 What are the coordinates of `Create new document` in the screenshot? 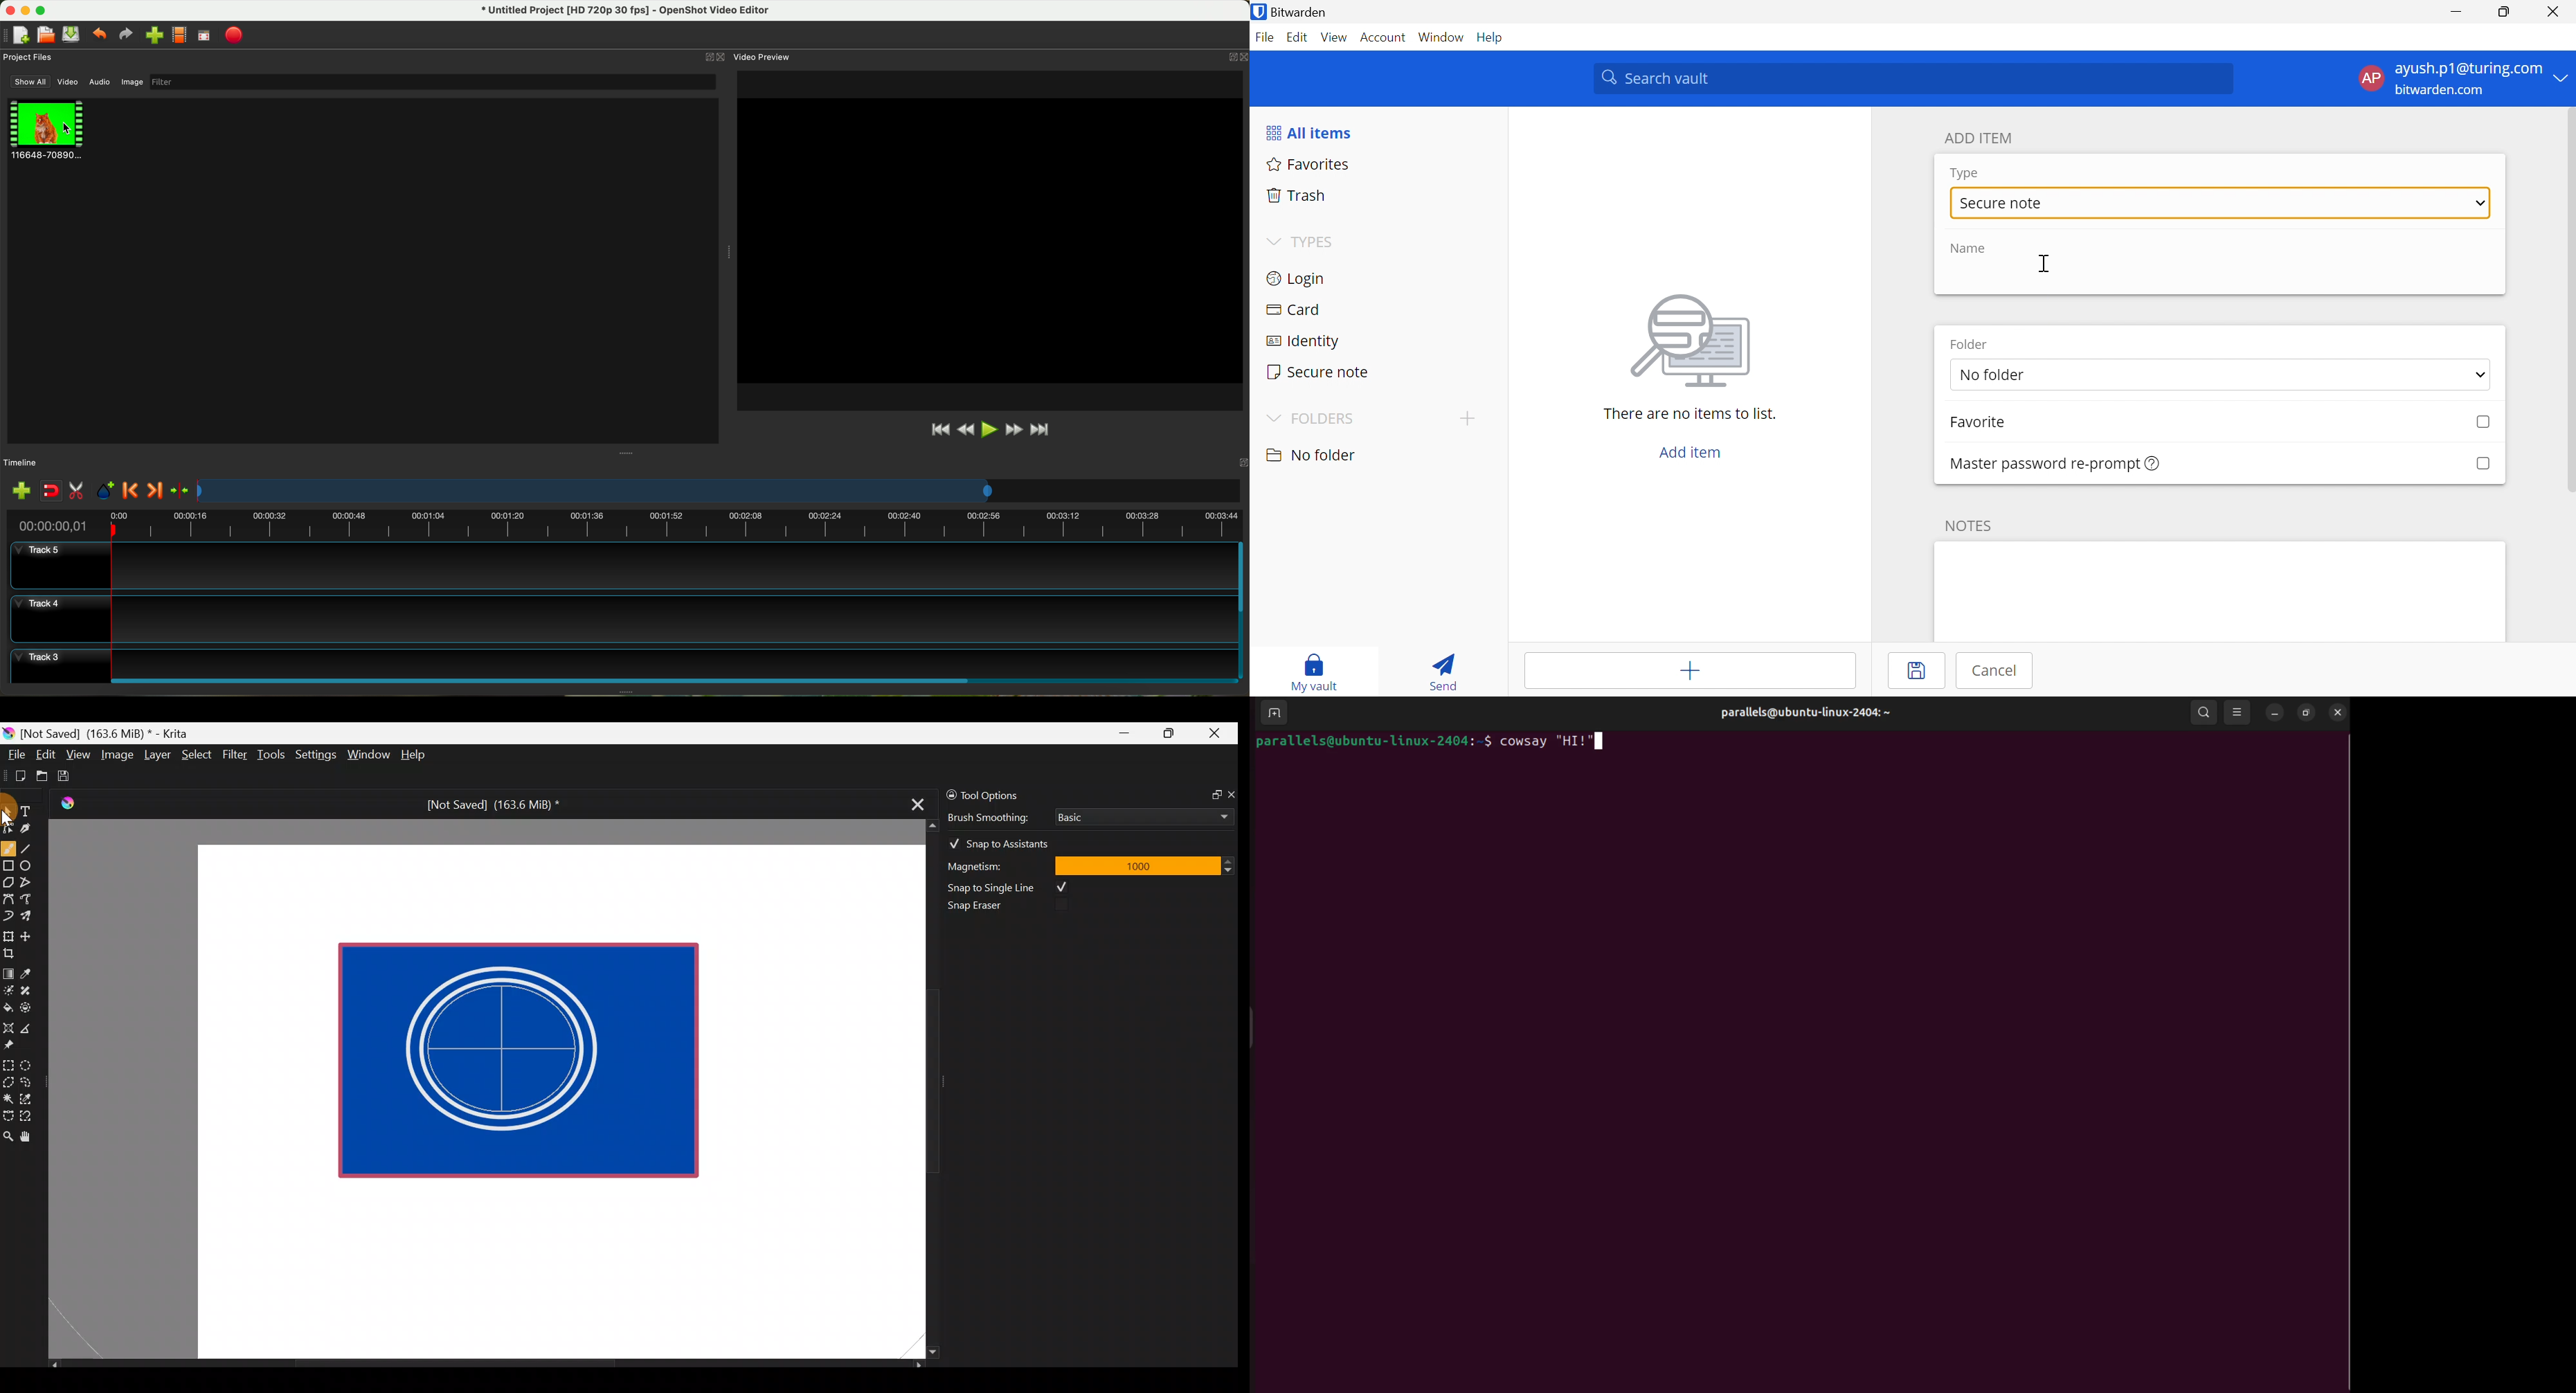 It's located at (16, 776).